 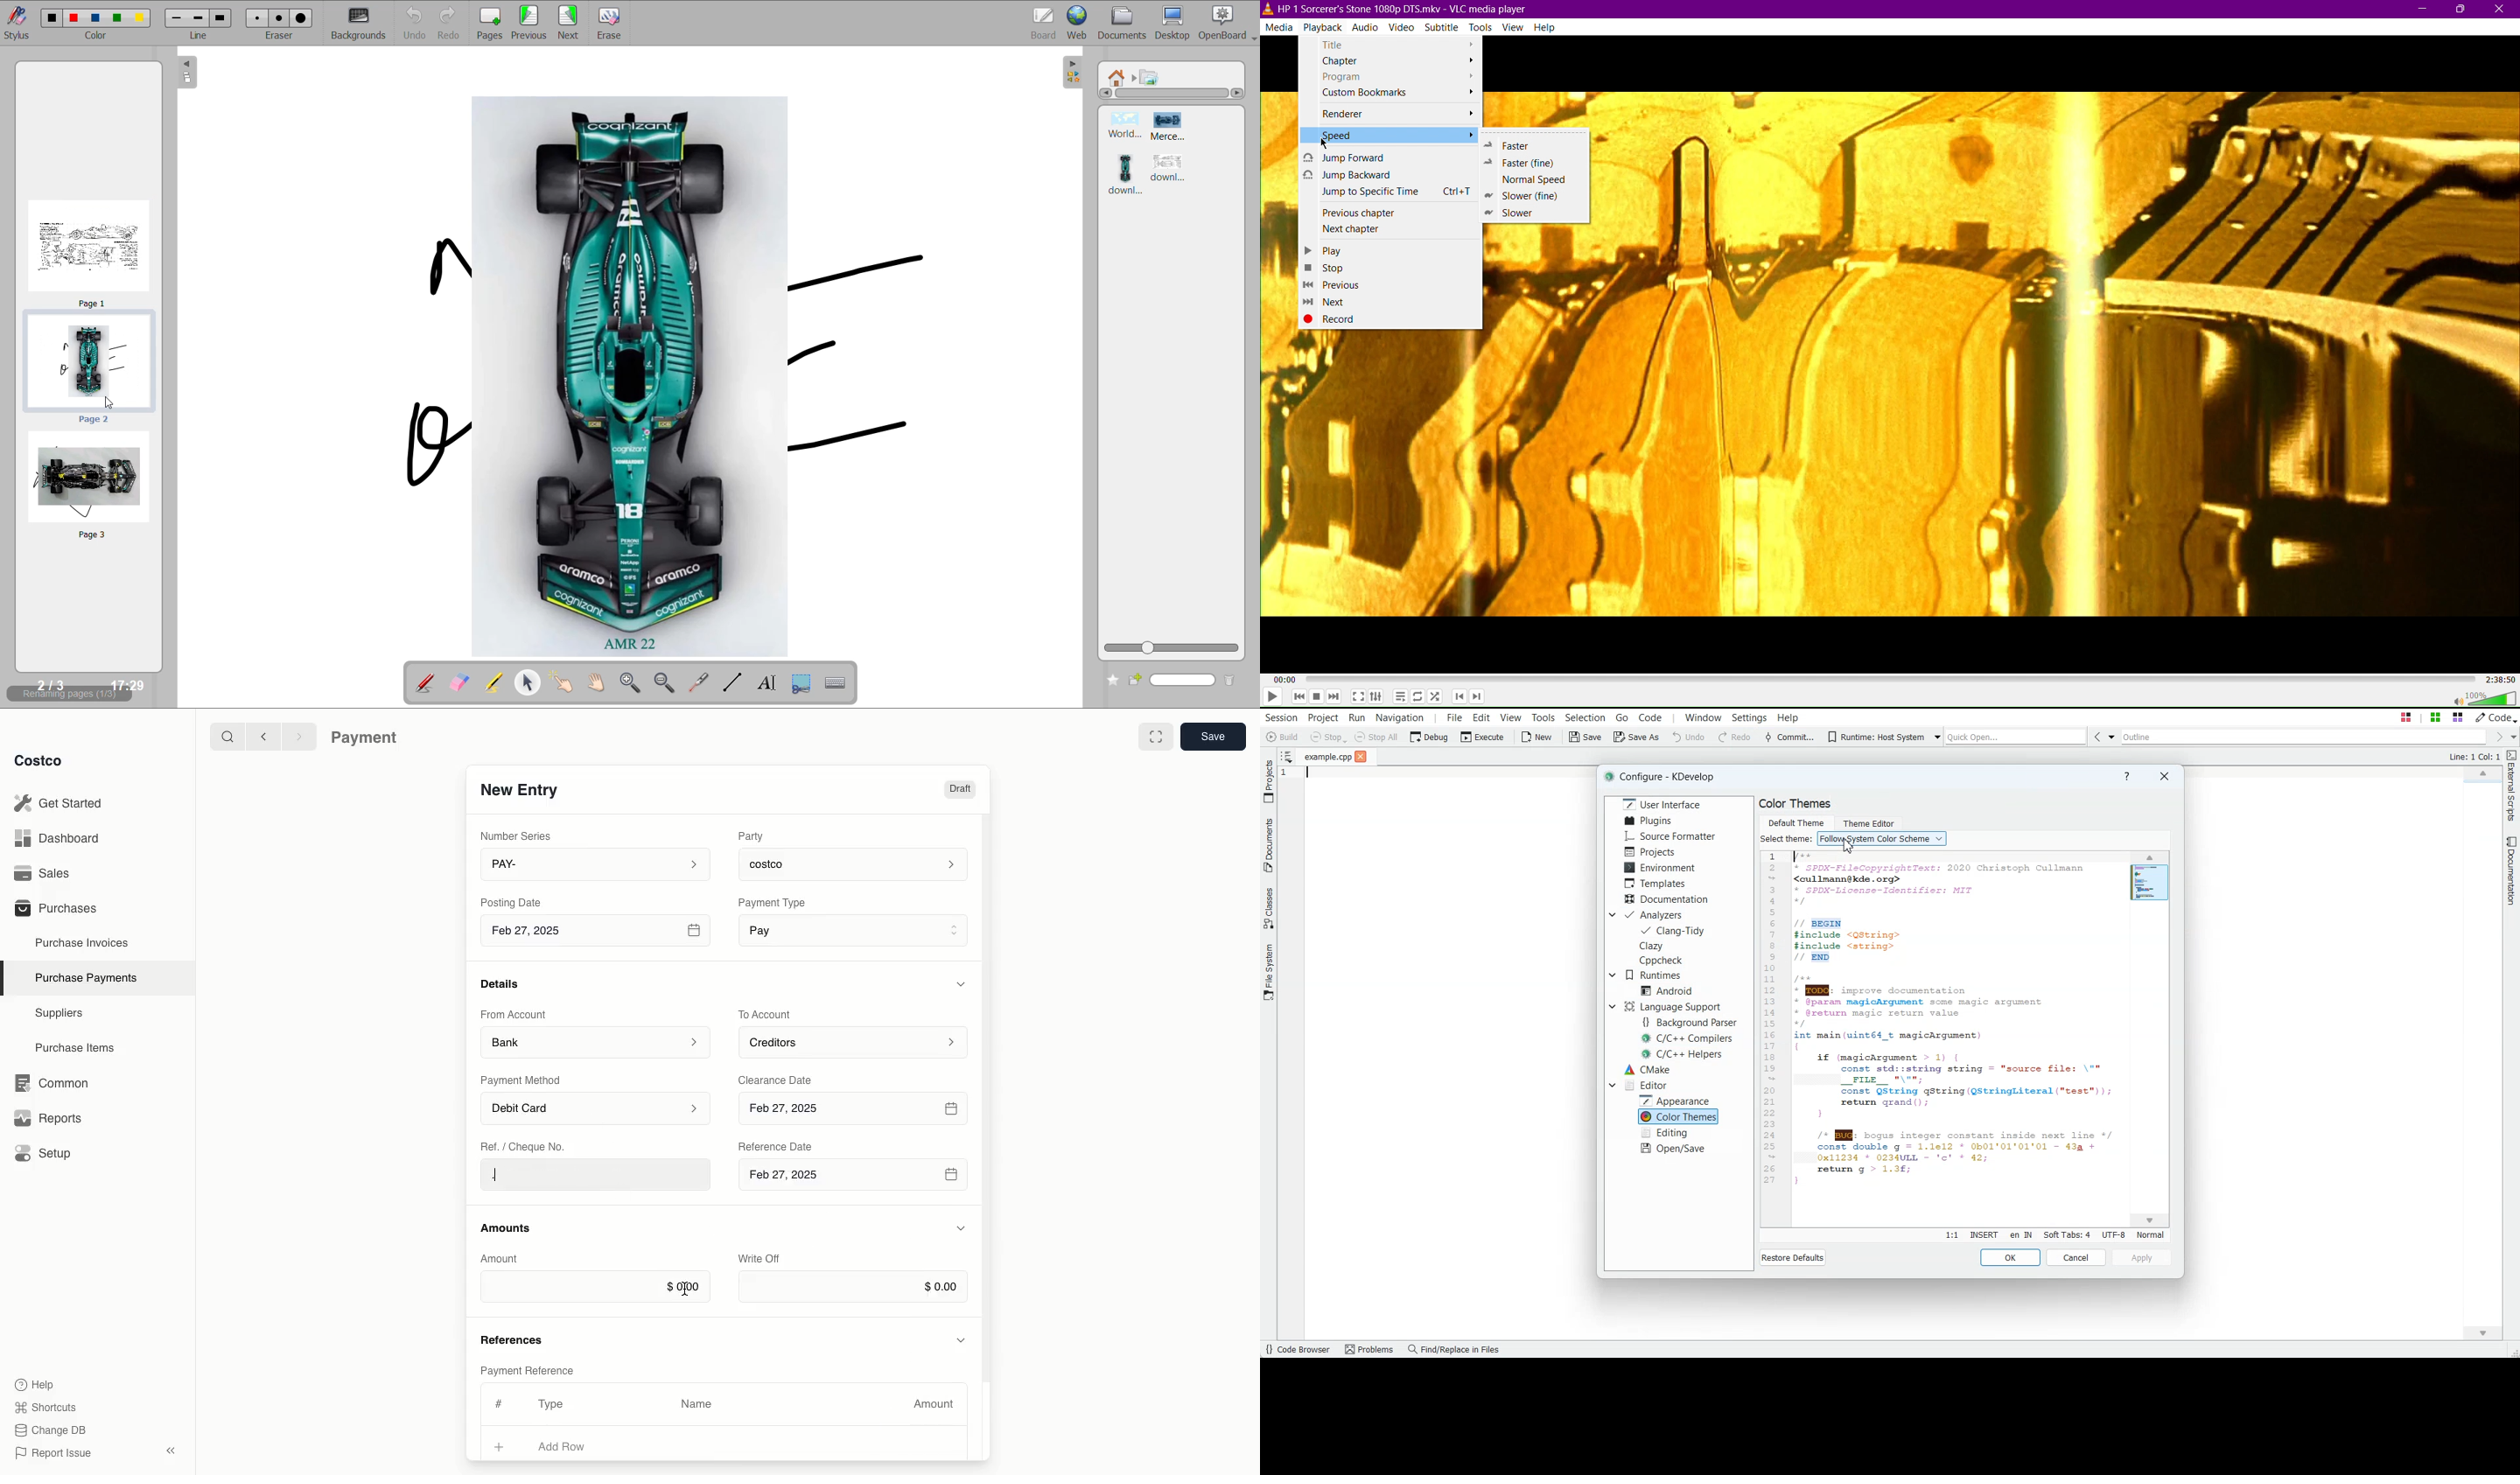 I want to click on Amount, so click(x=502, y=1258).